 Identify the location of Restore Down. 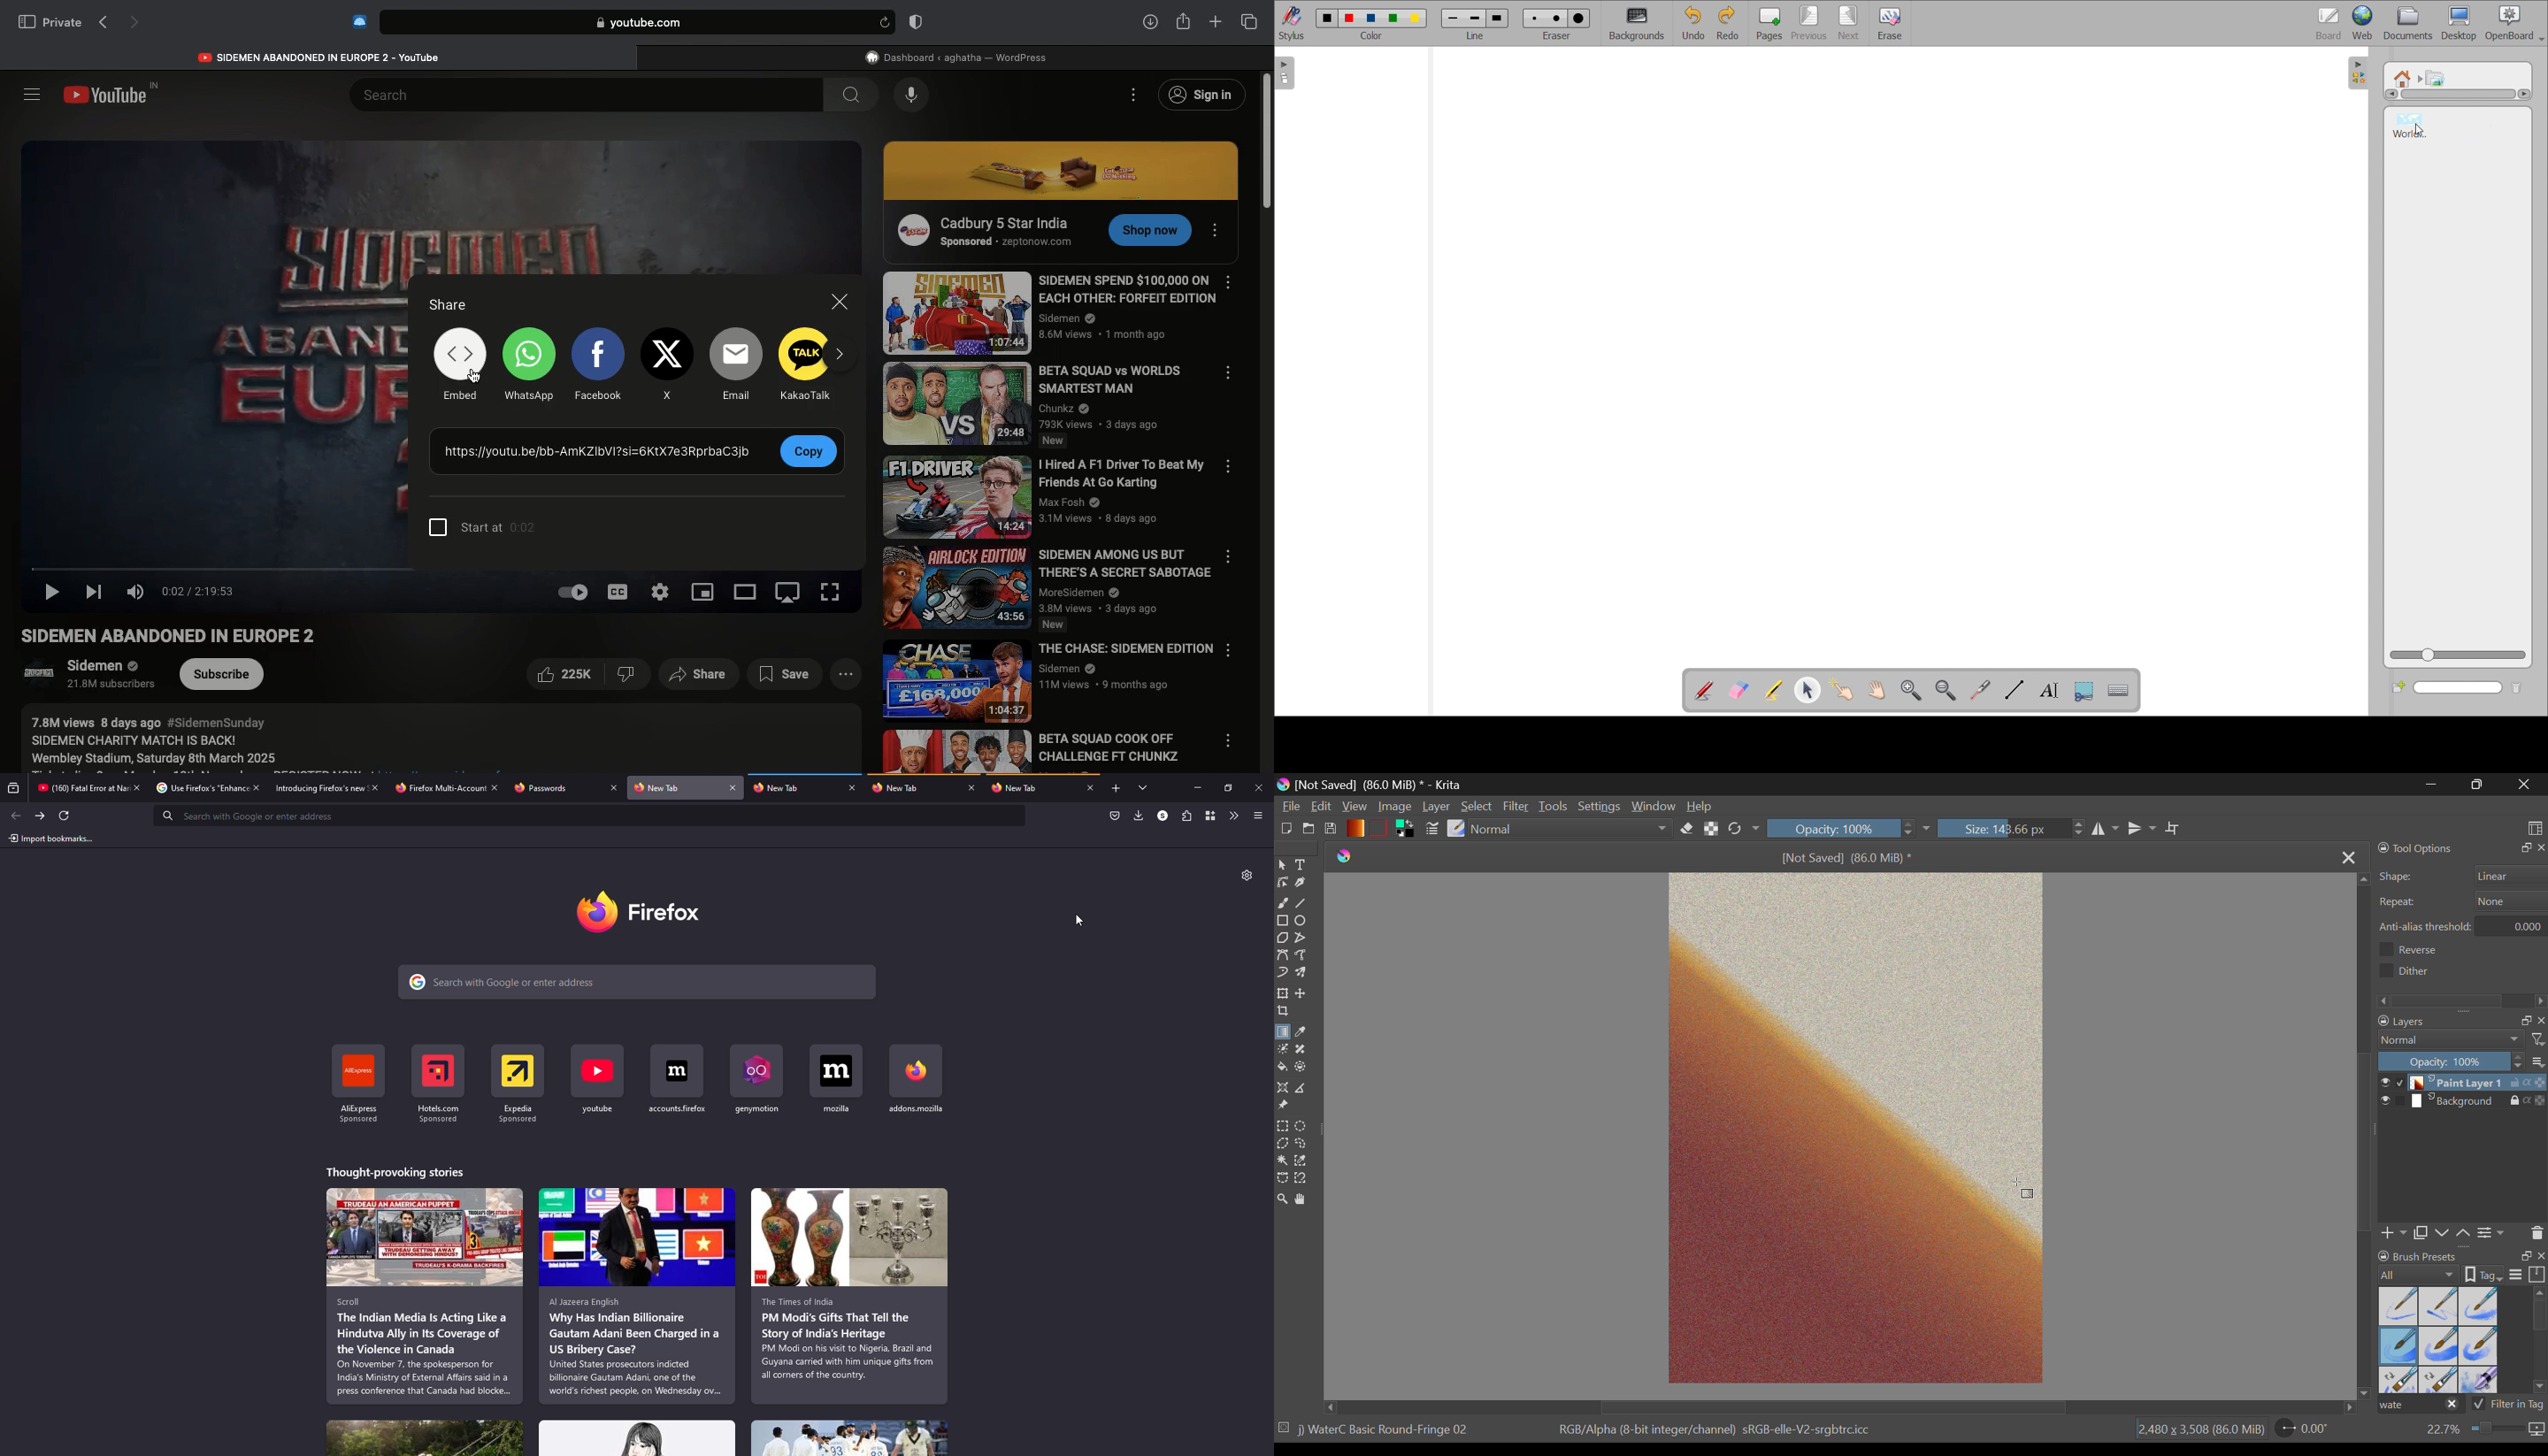
(2433, 784).